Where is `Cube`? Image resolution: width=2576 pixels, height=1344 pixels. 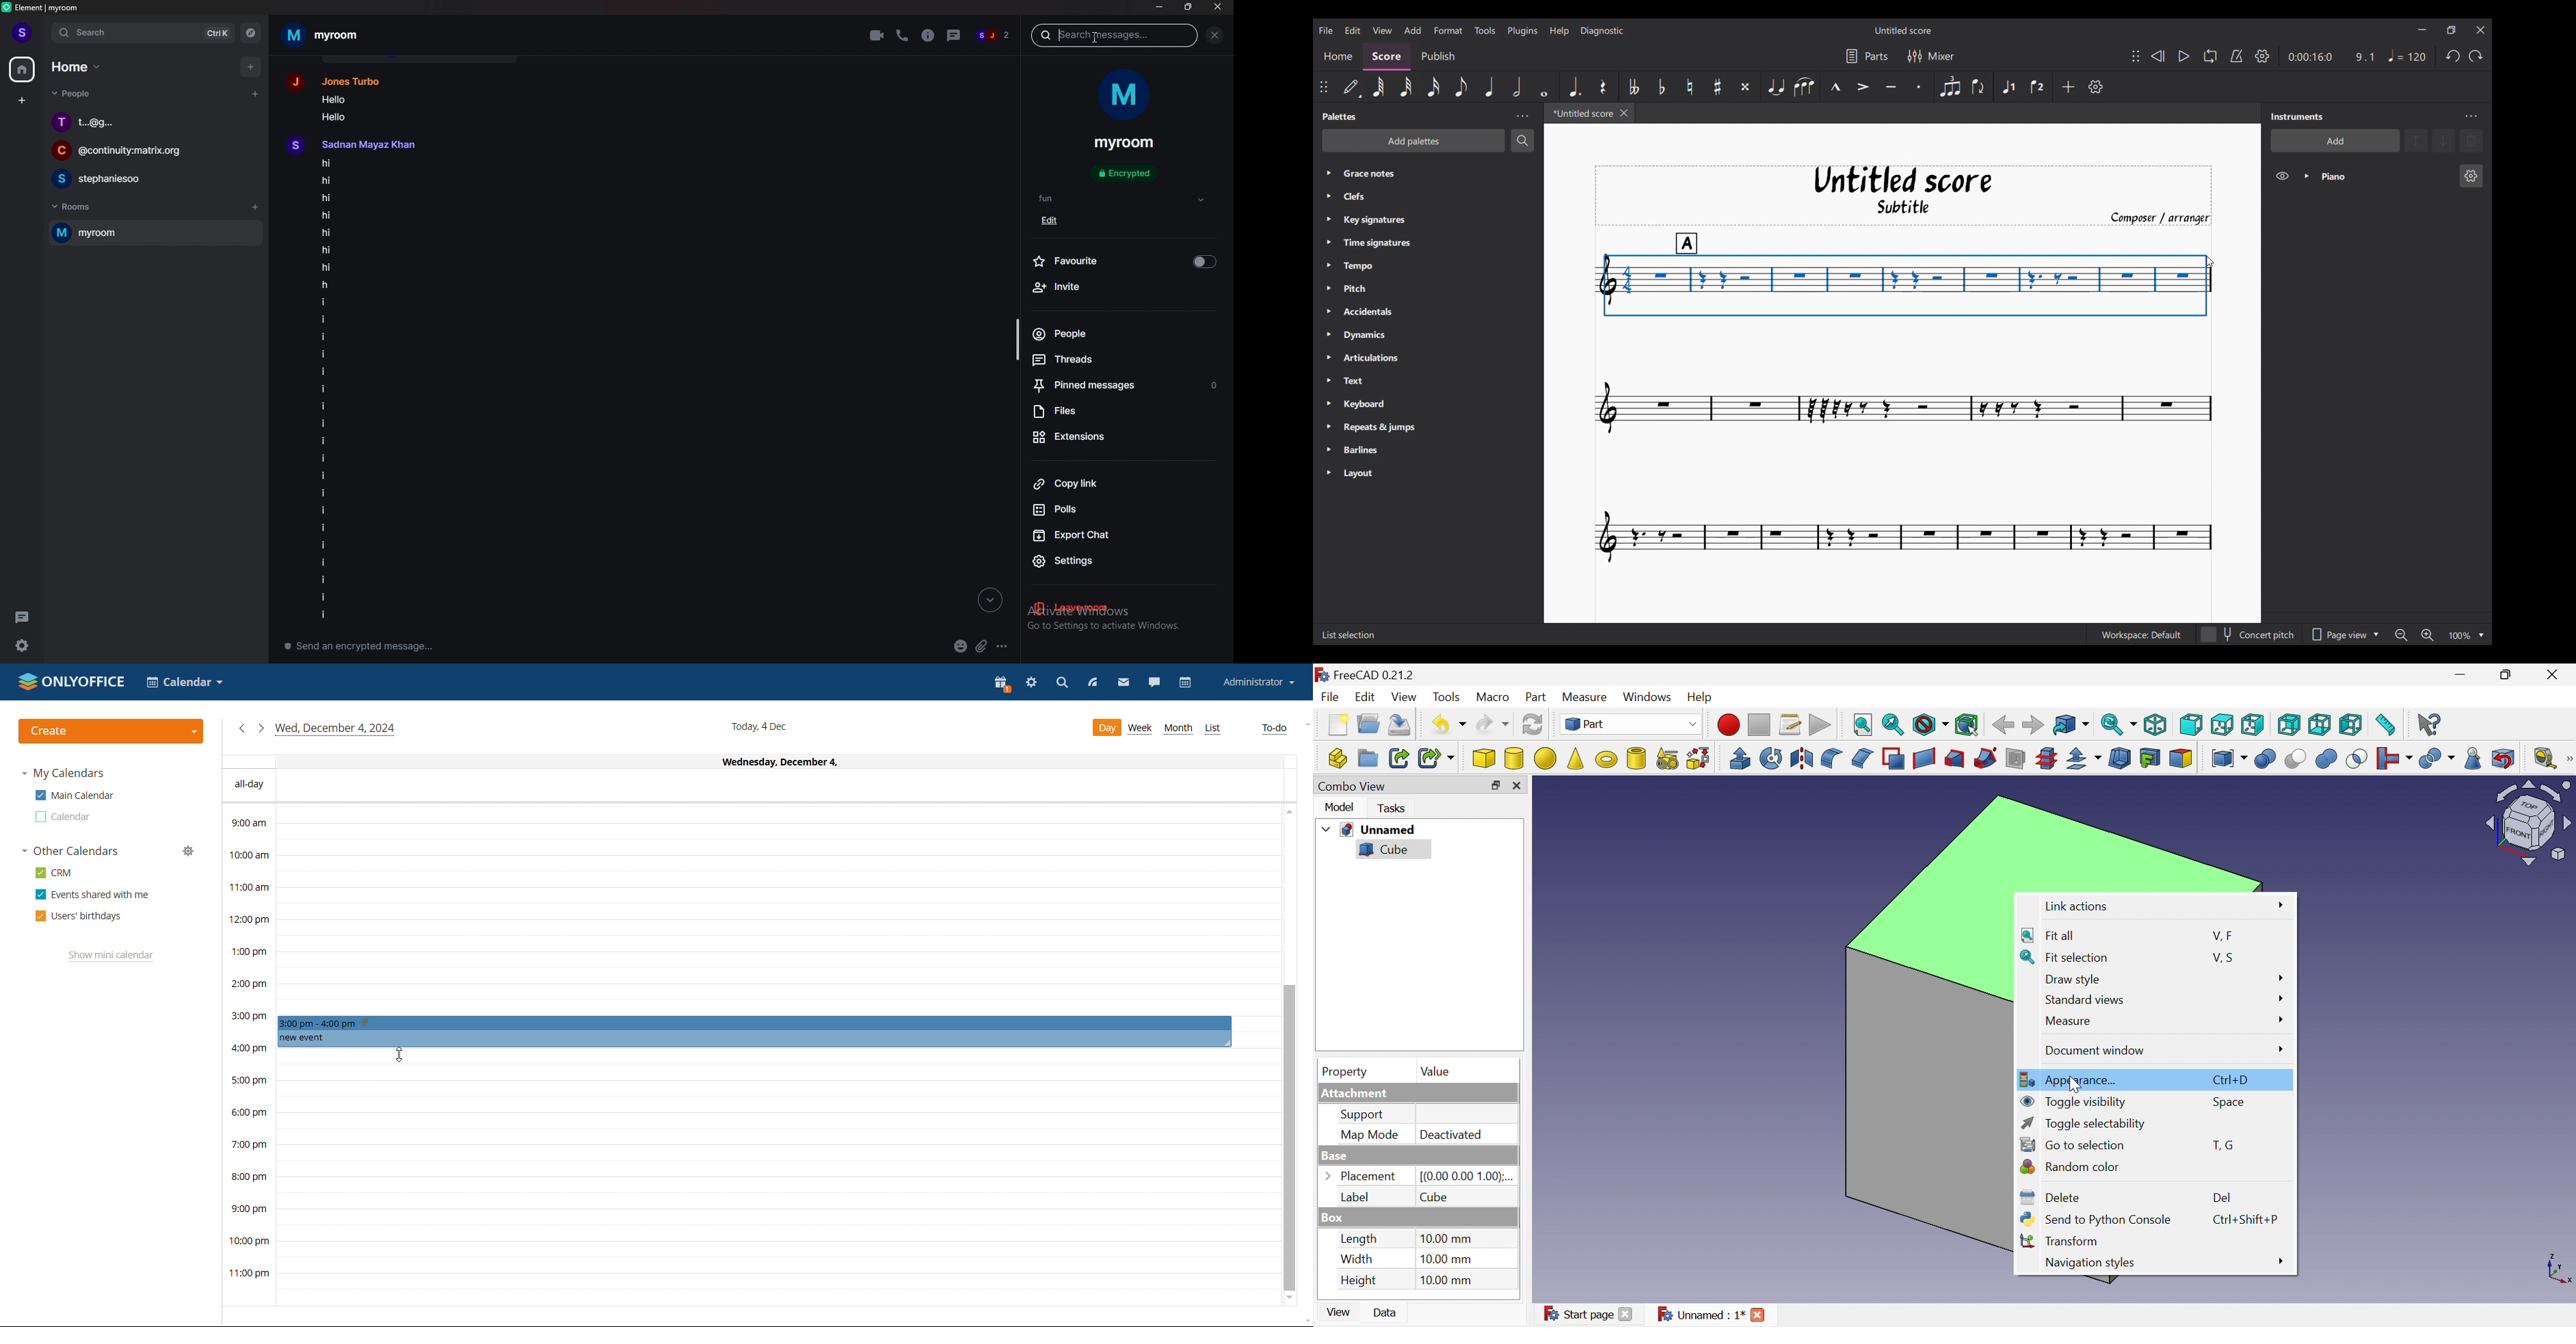 Cube is located at coordinates (1385, 849).